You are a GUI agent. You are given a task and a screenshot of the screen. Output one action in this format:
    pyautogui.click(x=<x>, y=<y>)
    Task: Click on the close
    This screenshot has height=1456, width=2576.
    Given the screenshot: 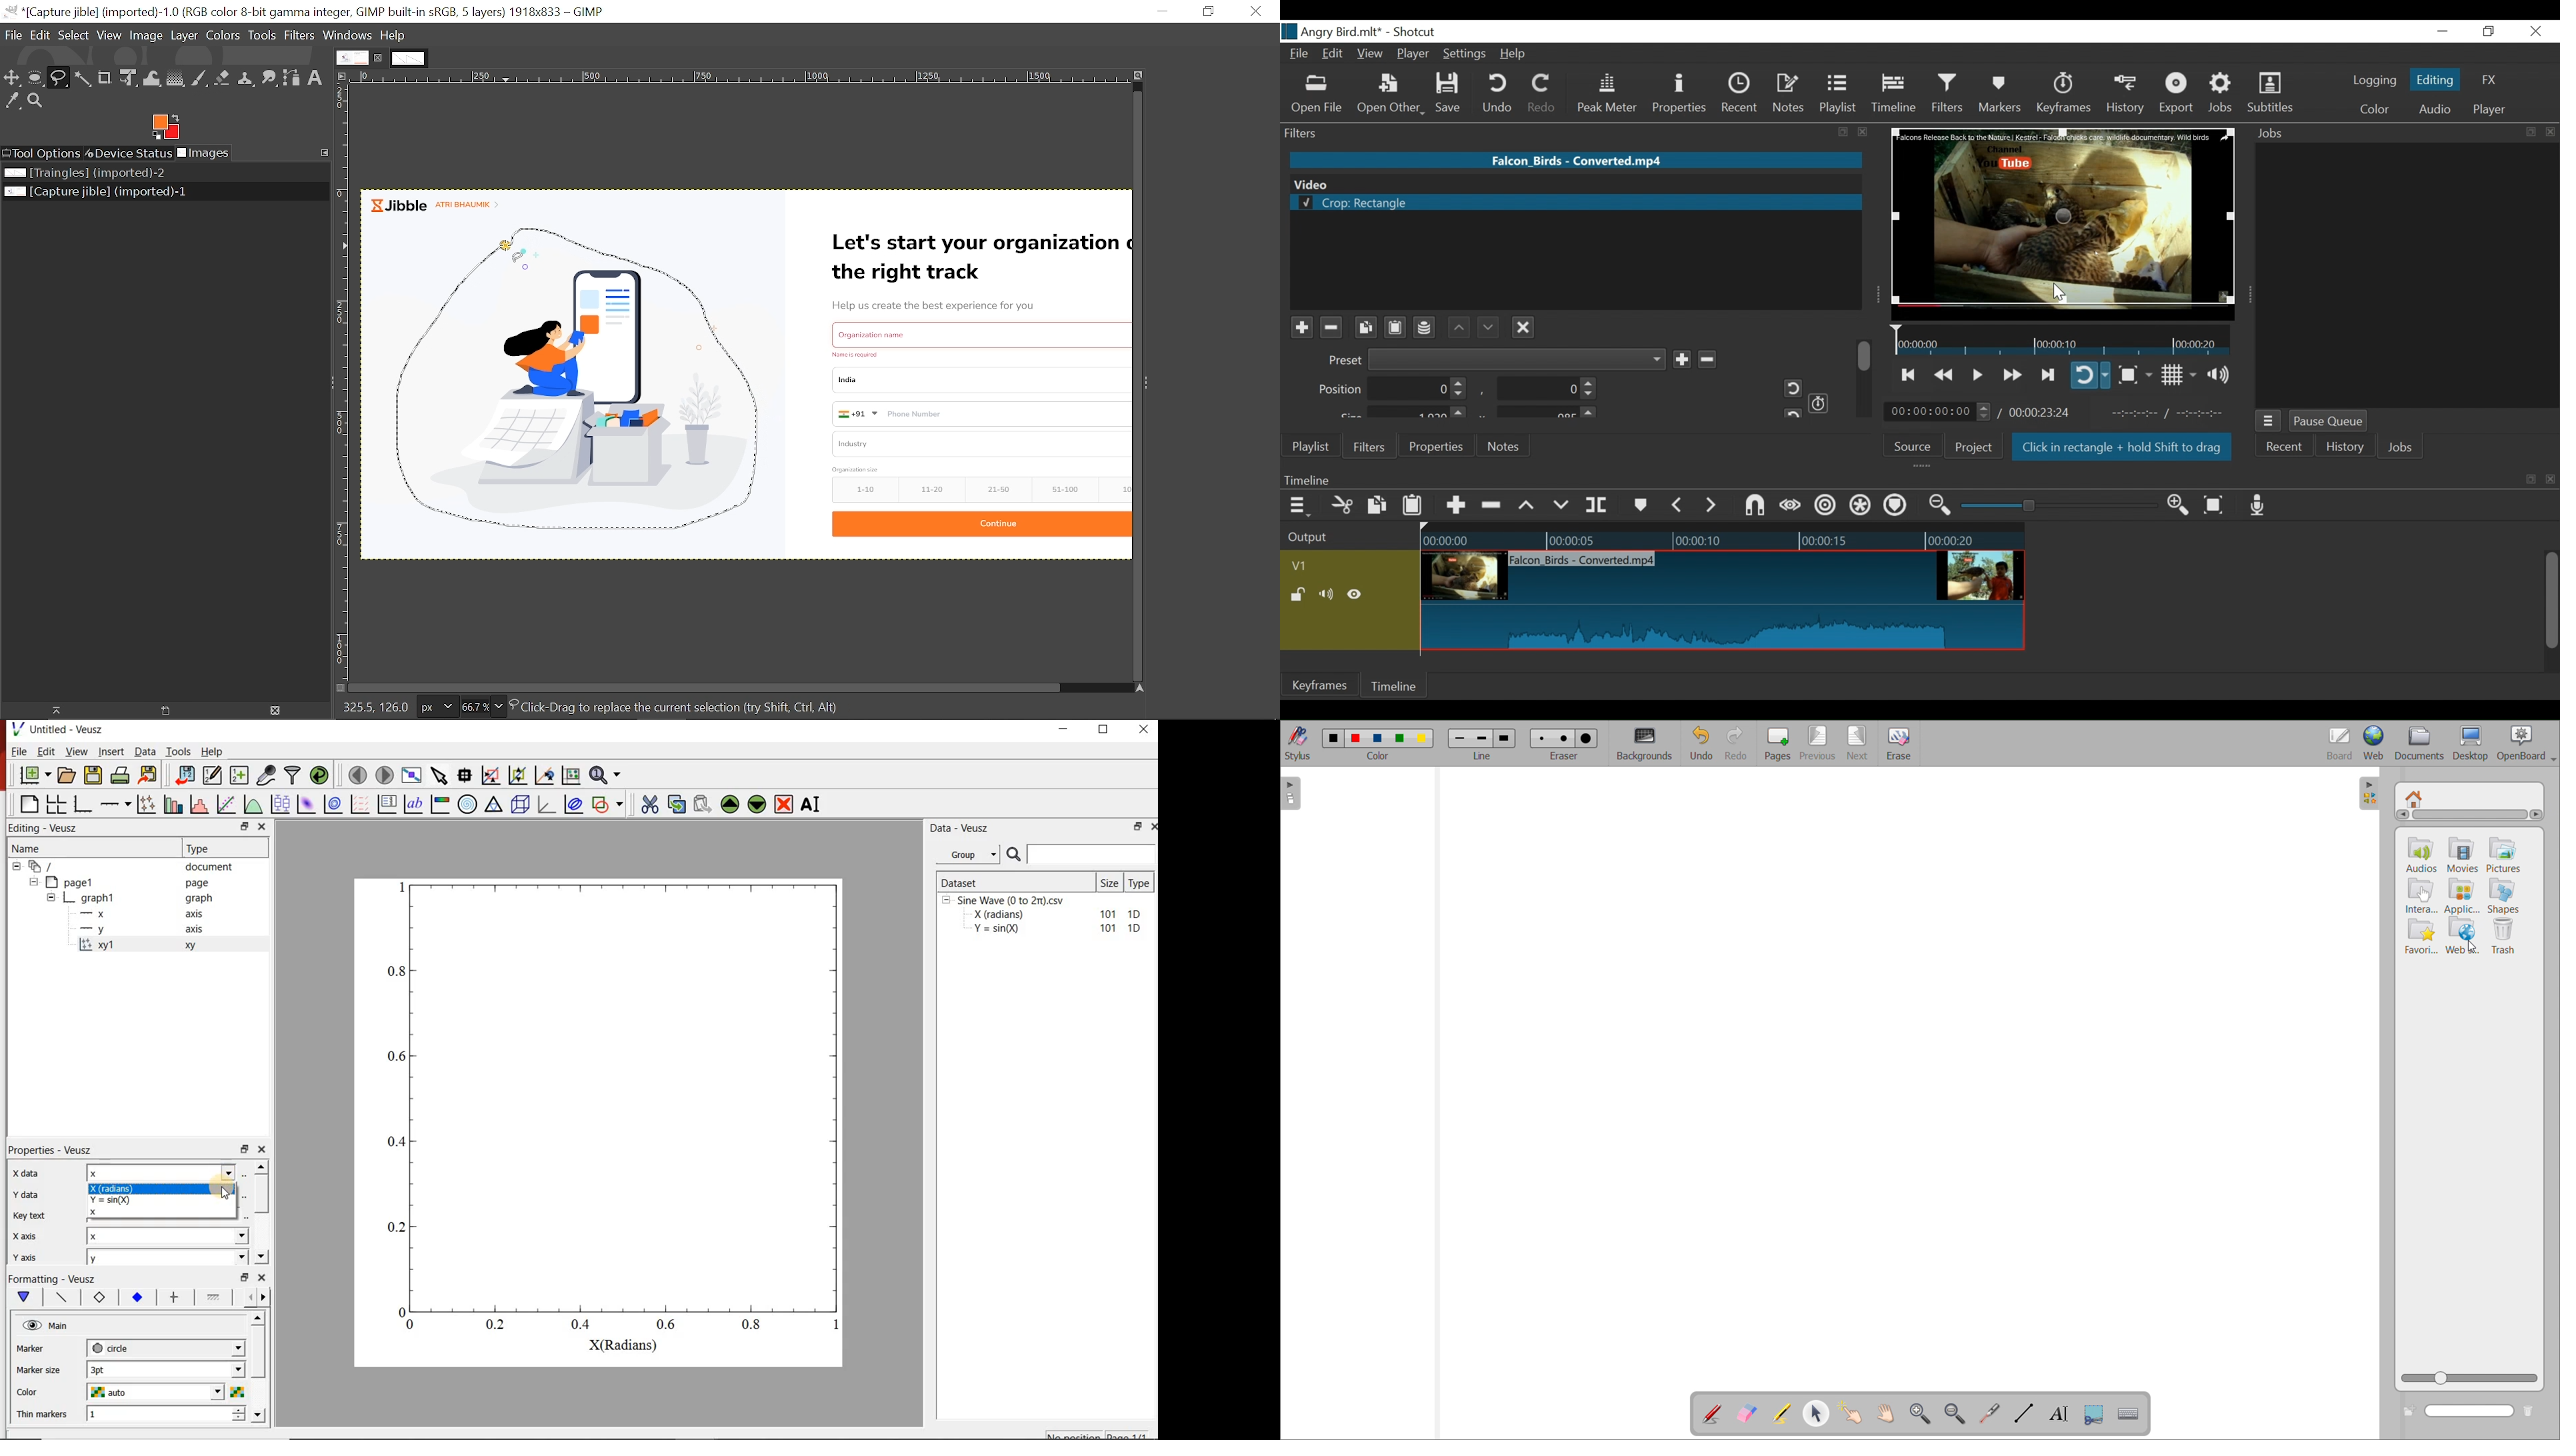 What is the action you would take?
    pyautogui.click(x=2551, y=132)
    